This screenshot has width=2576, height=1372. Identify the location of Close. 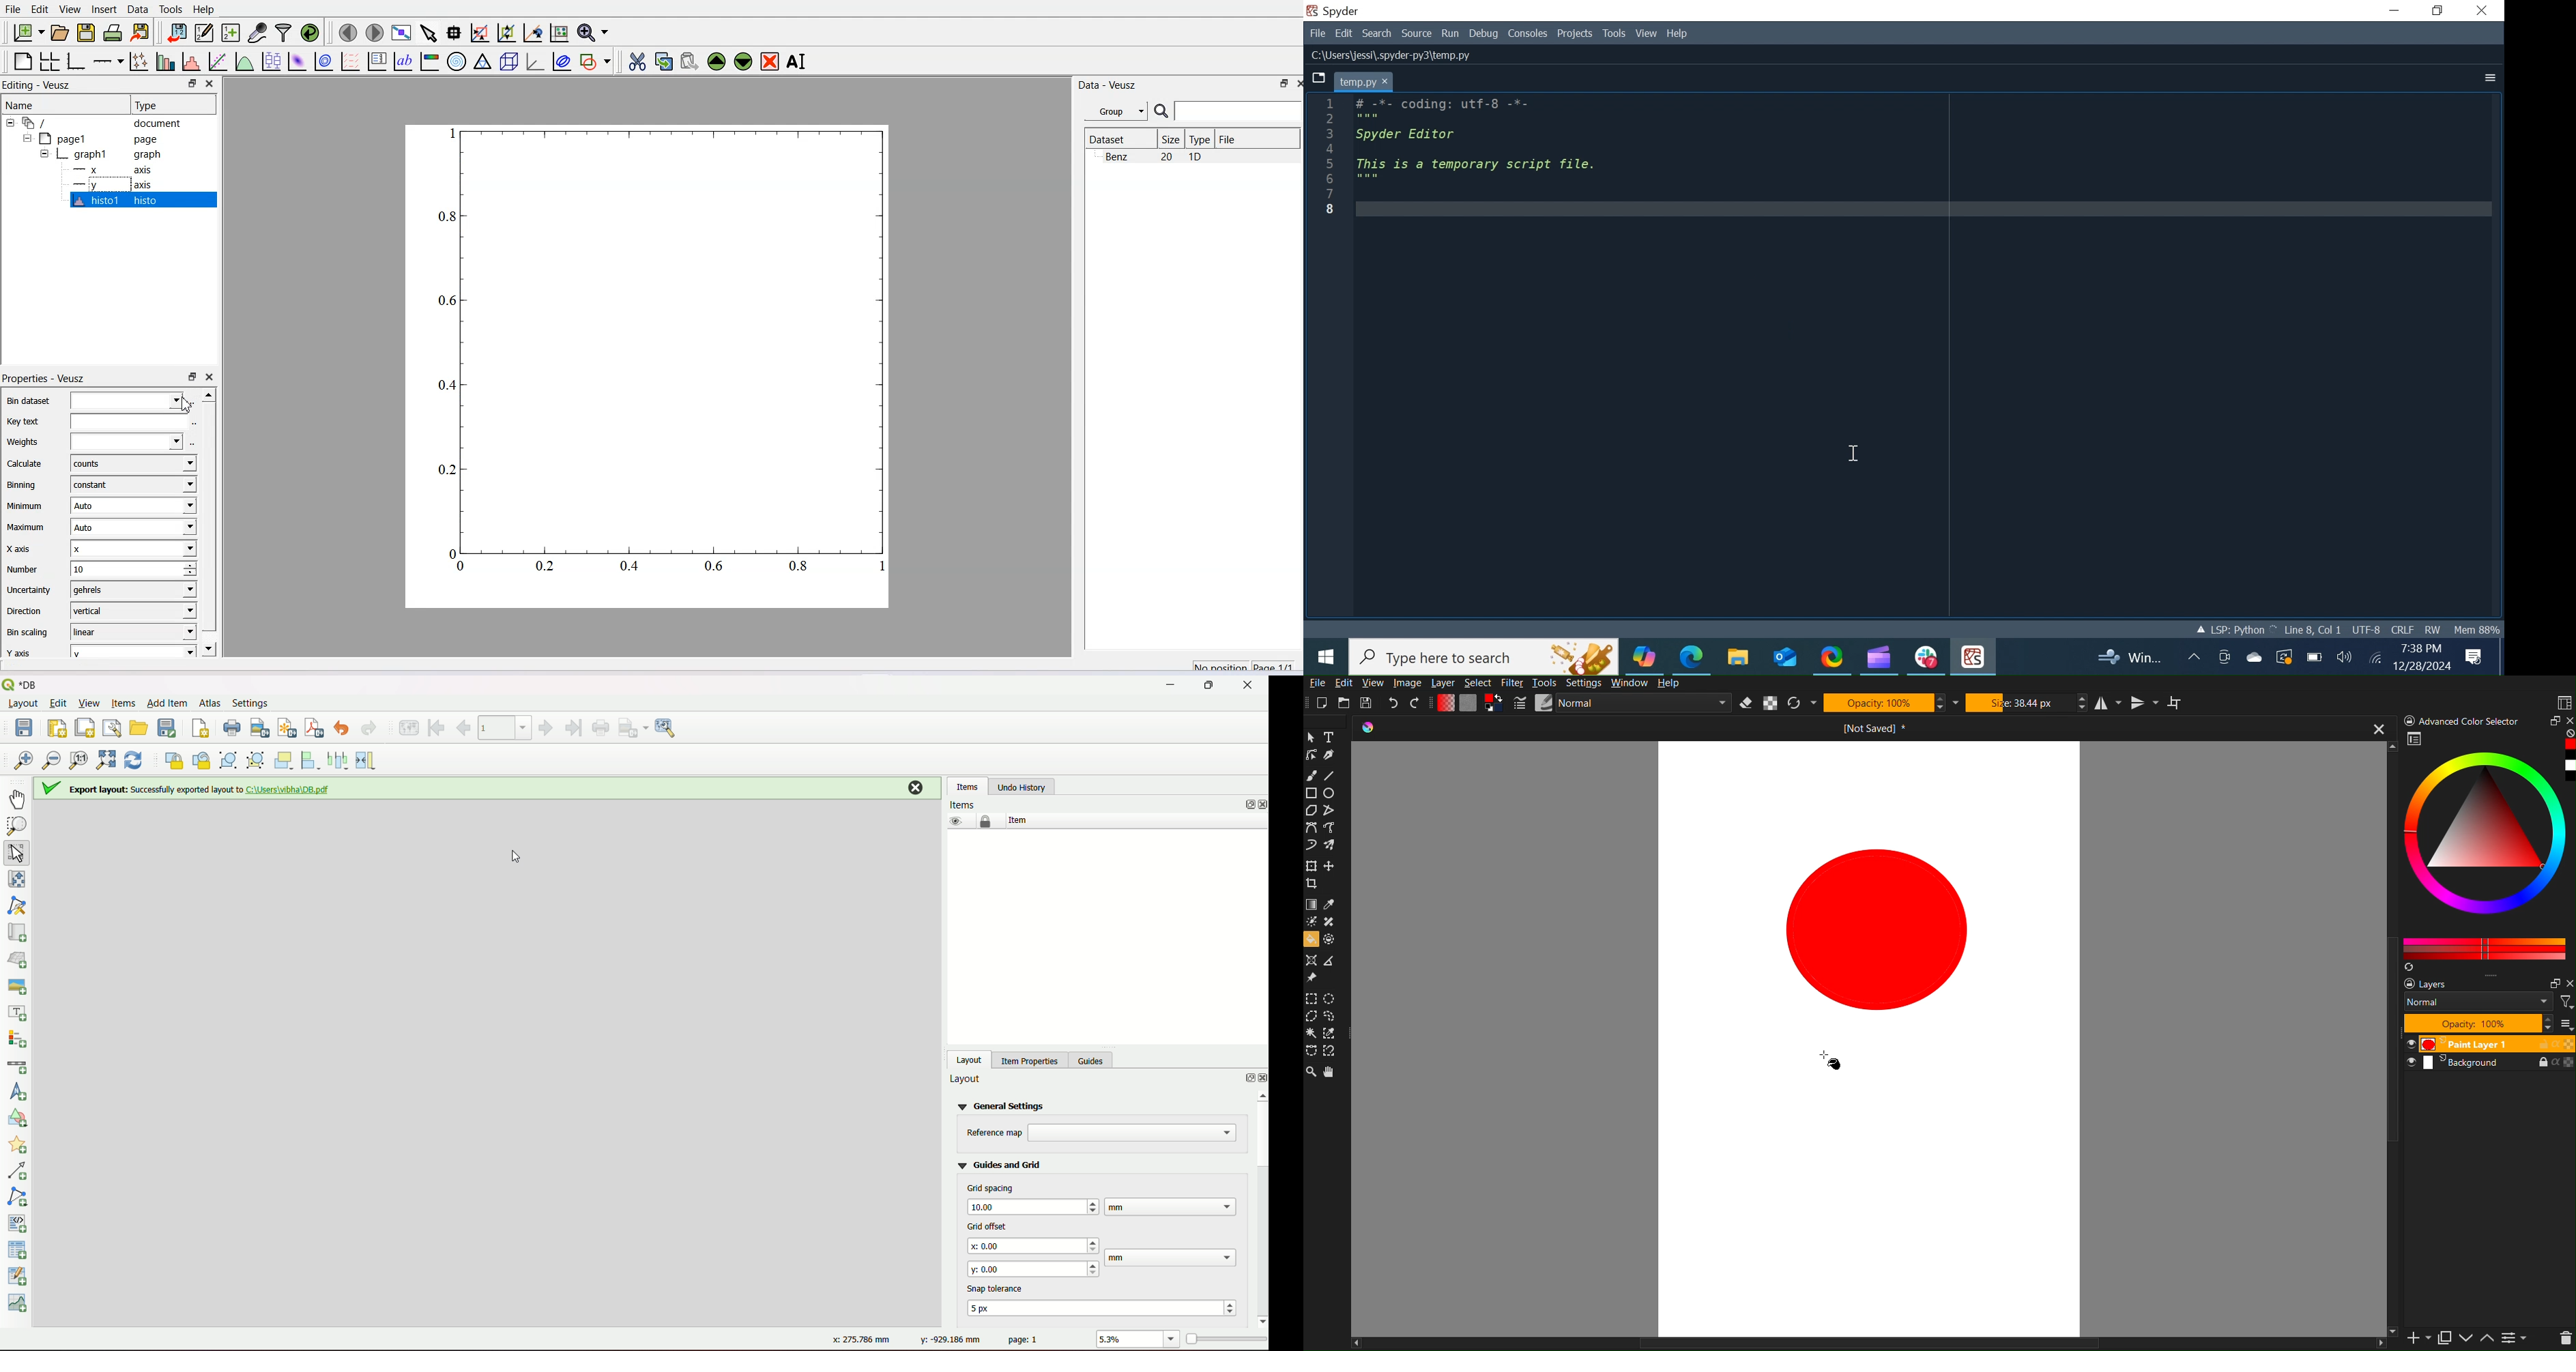
(2568, 982).